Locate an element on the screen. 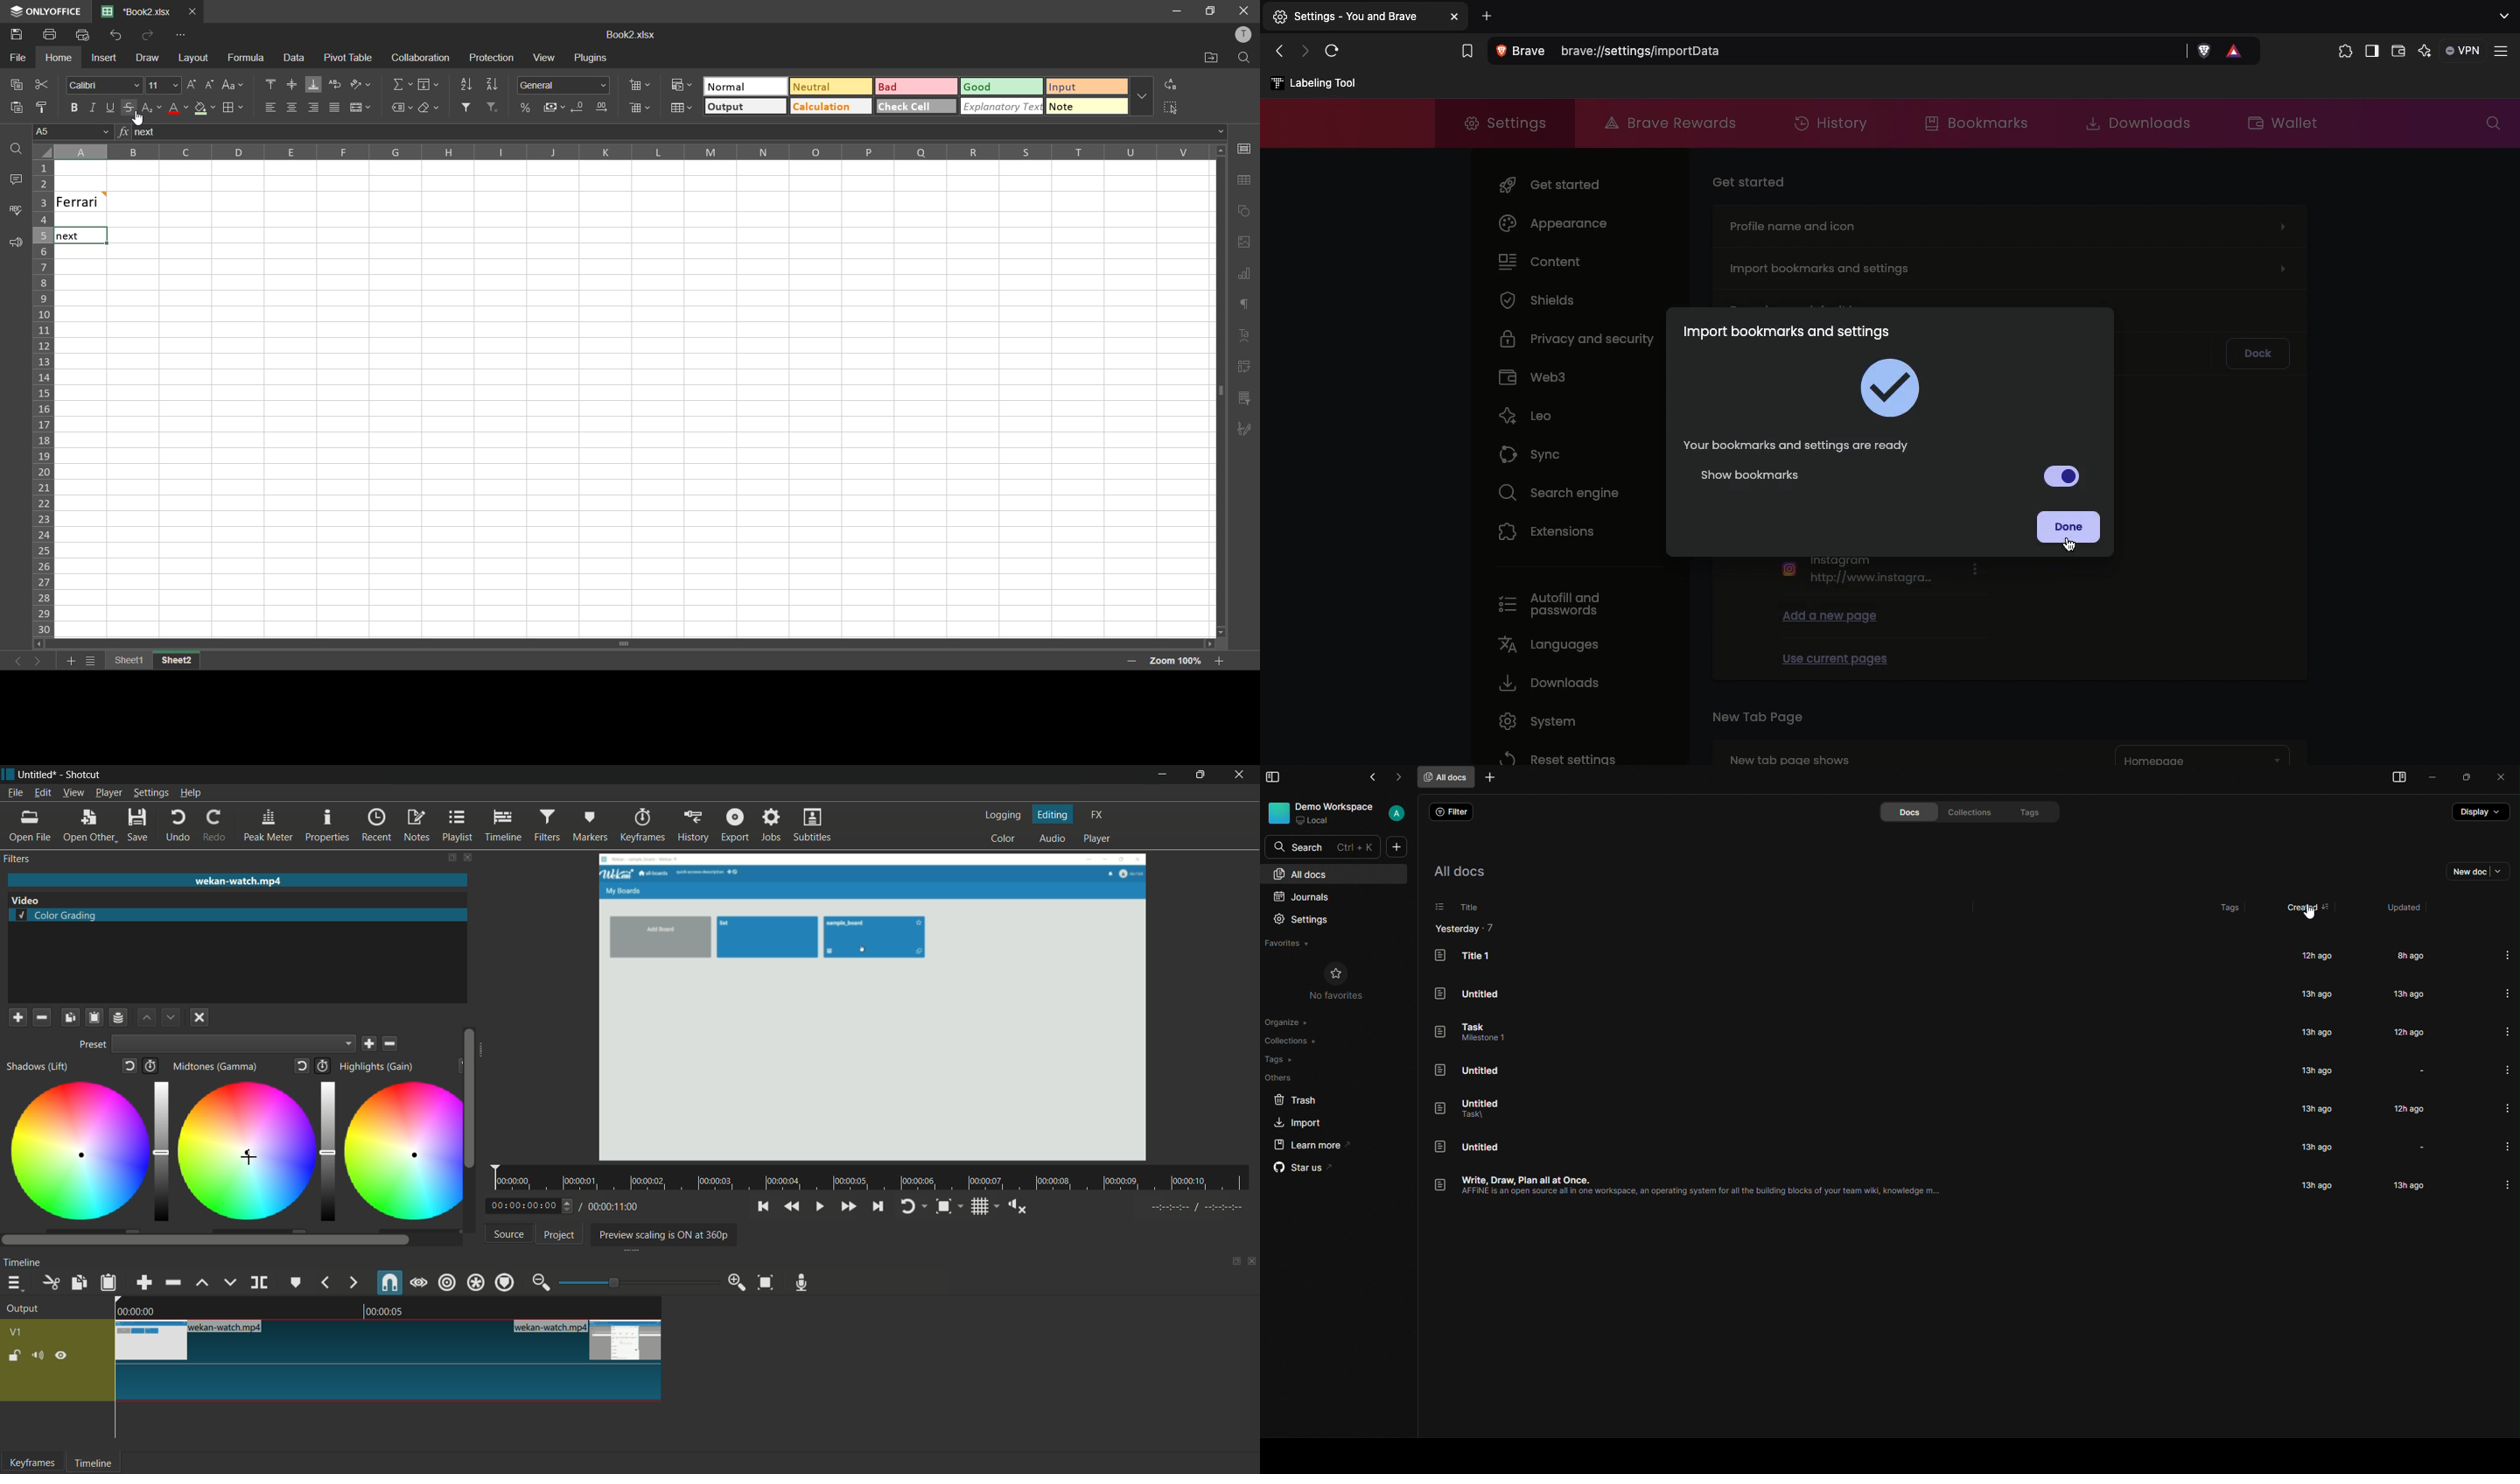 The height and width of the screenshot is (1484, 2520). explanatory text is located at coordinates (1002, 108).